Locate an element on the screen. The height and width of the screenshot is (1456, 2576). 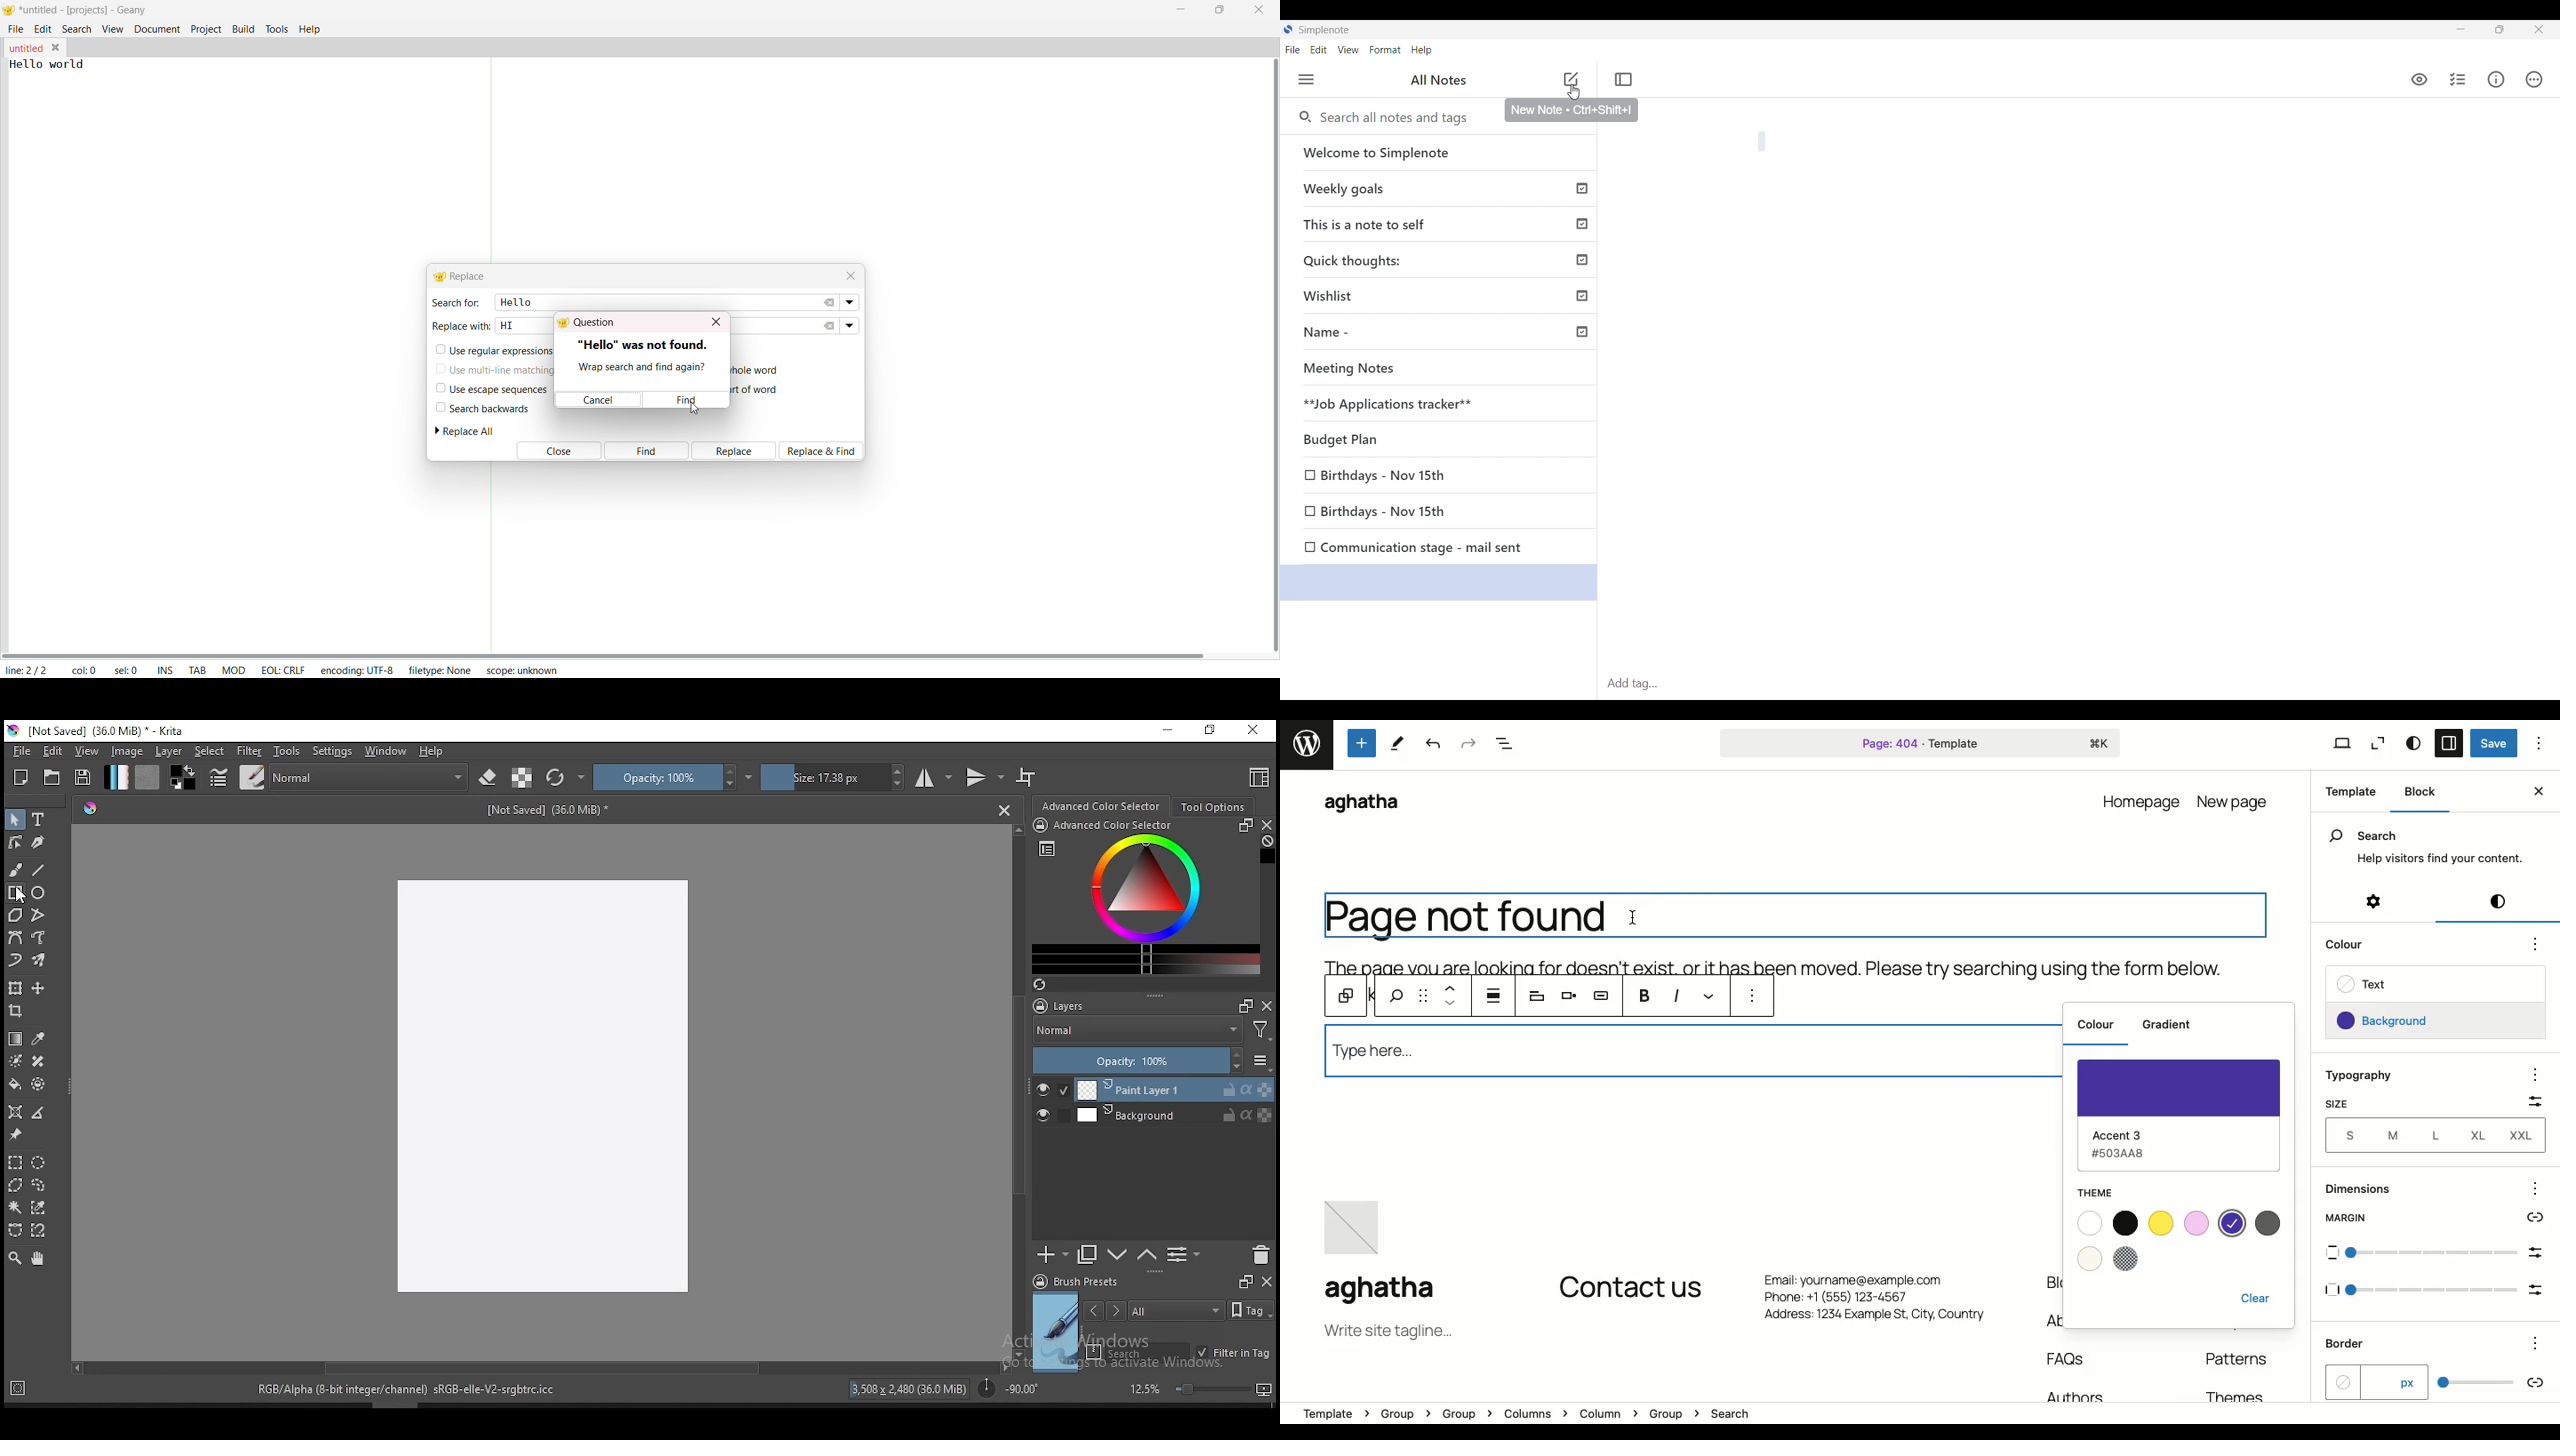
tools is located at coordinates (287, 751).